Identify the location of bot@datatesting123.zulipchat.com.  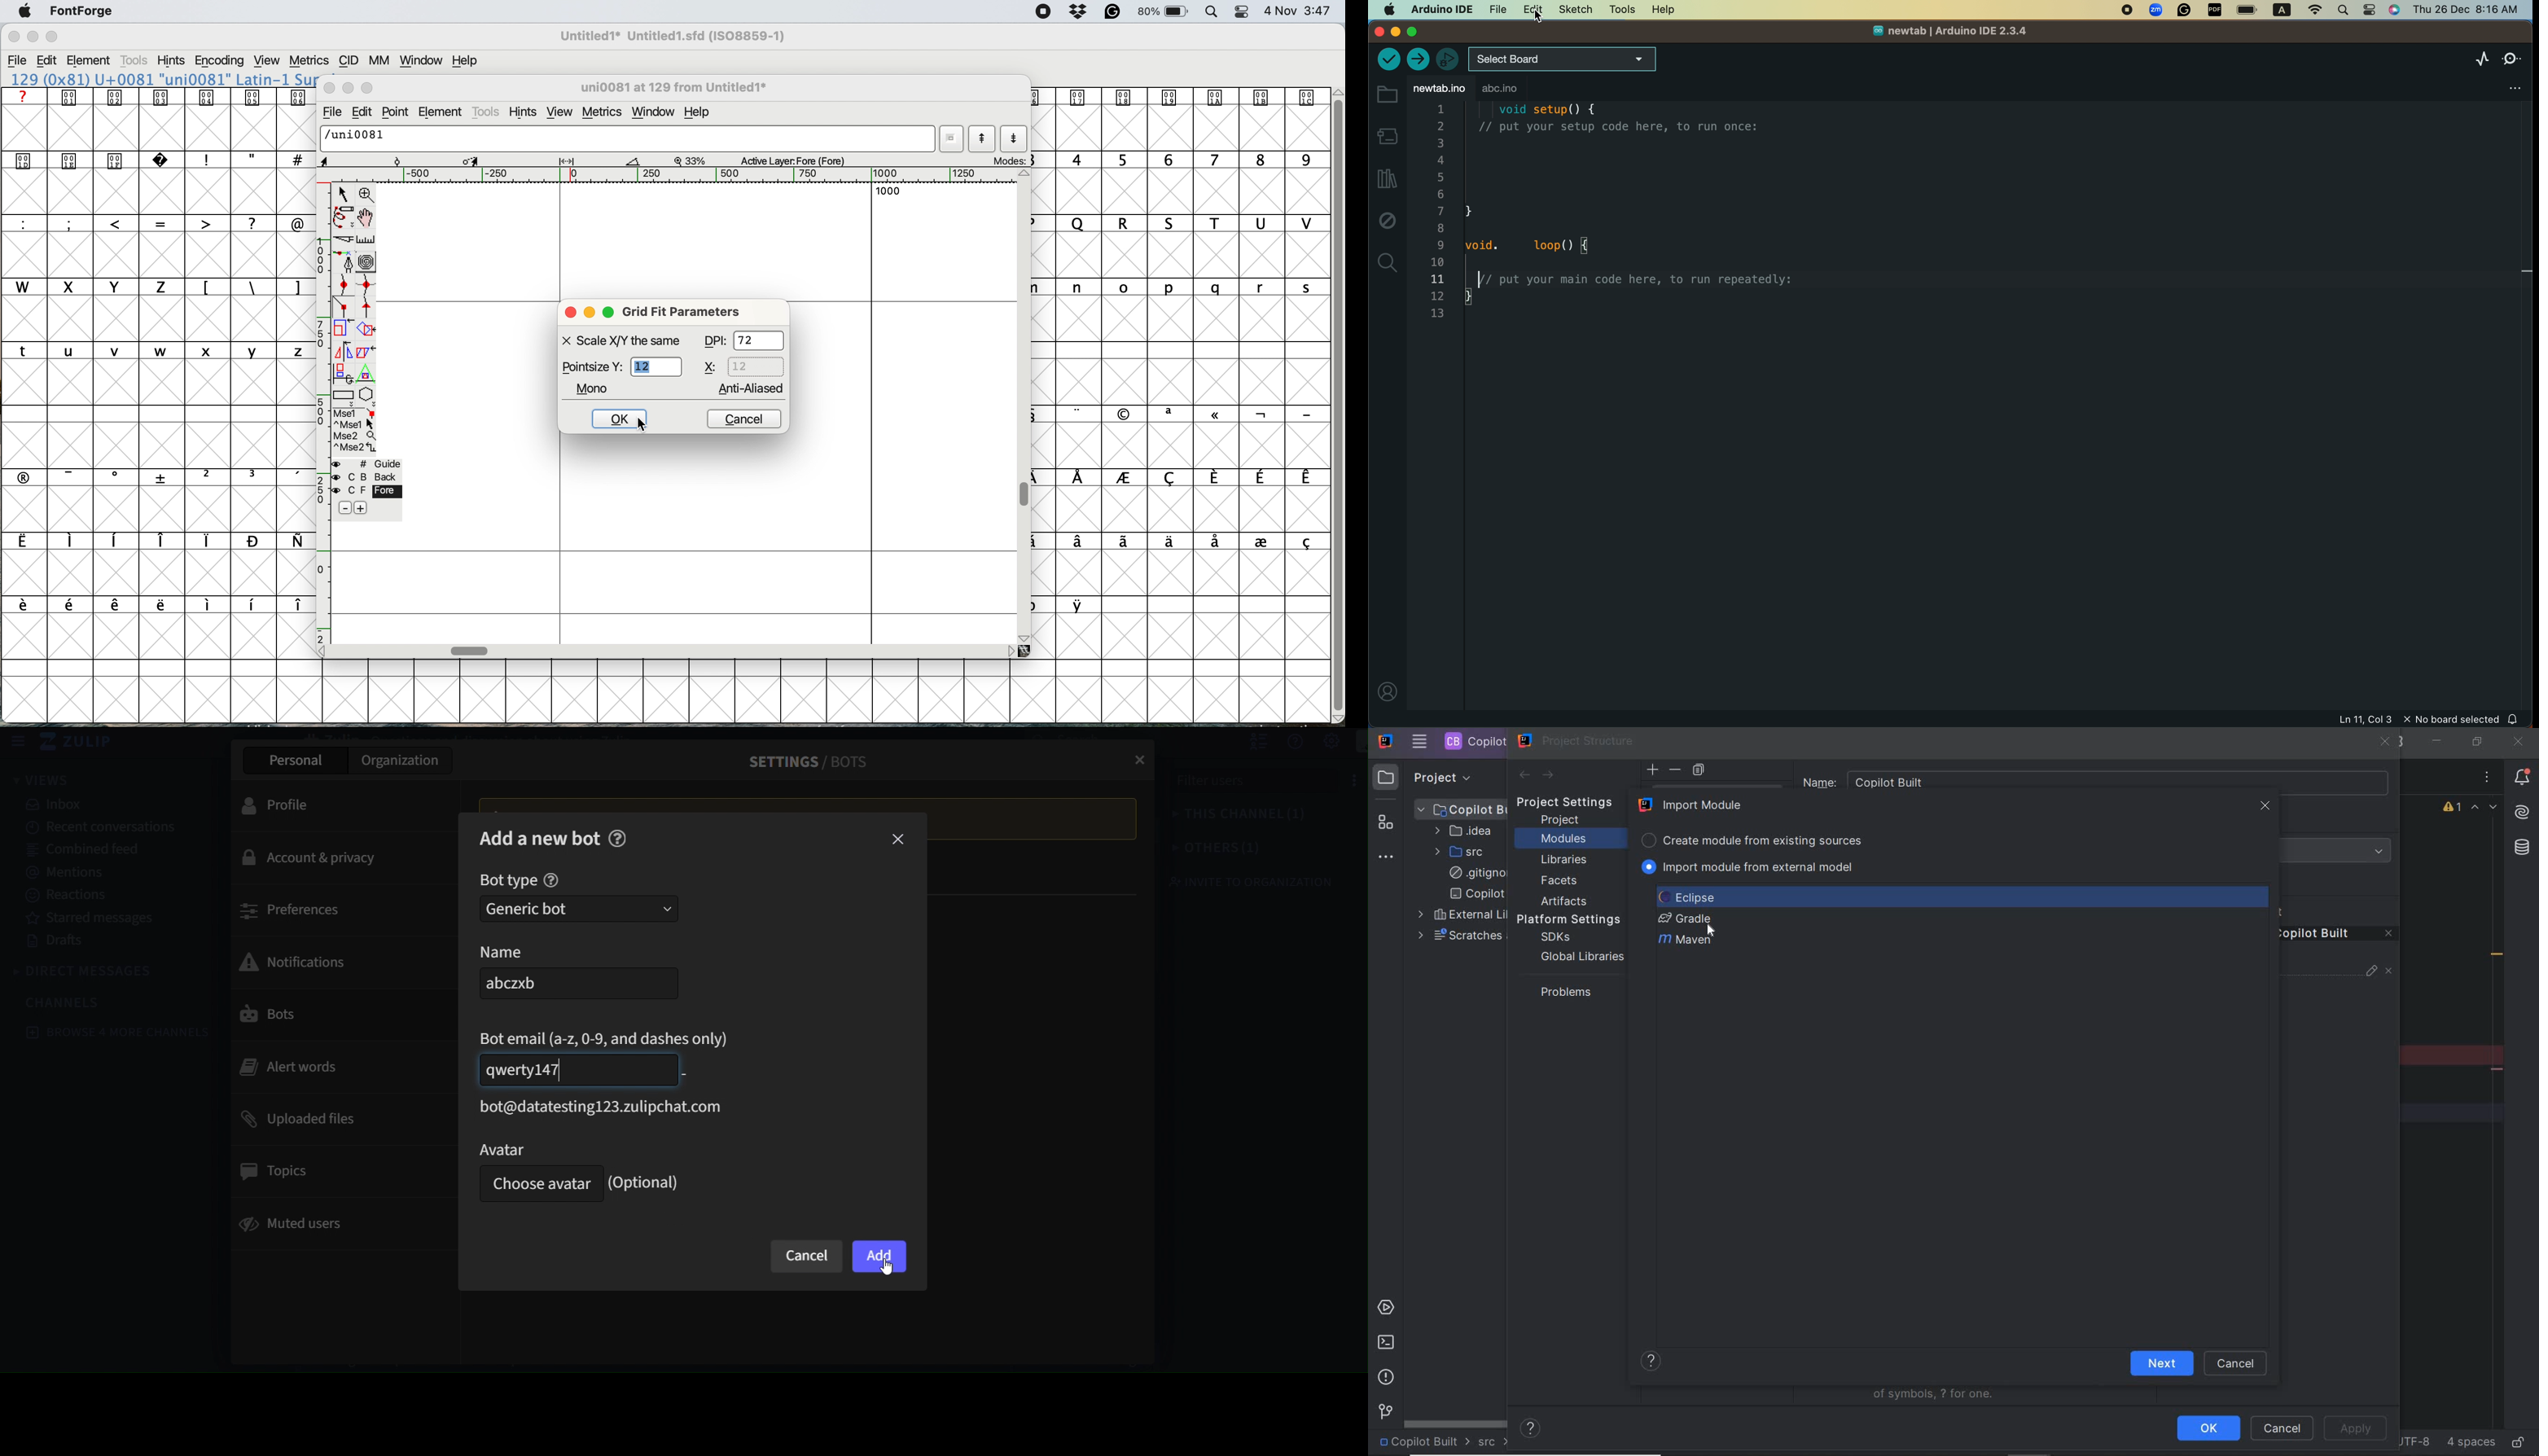
(596, 1108).